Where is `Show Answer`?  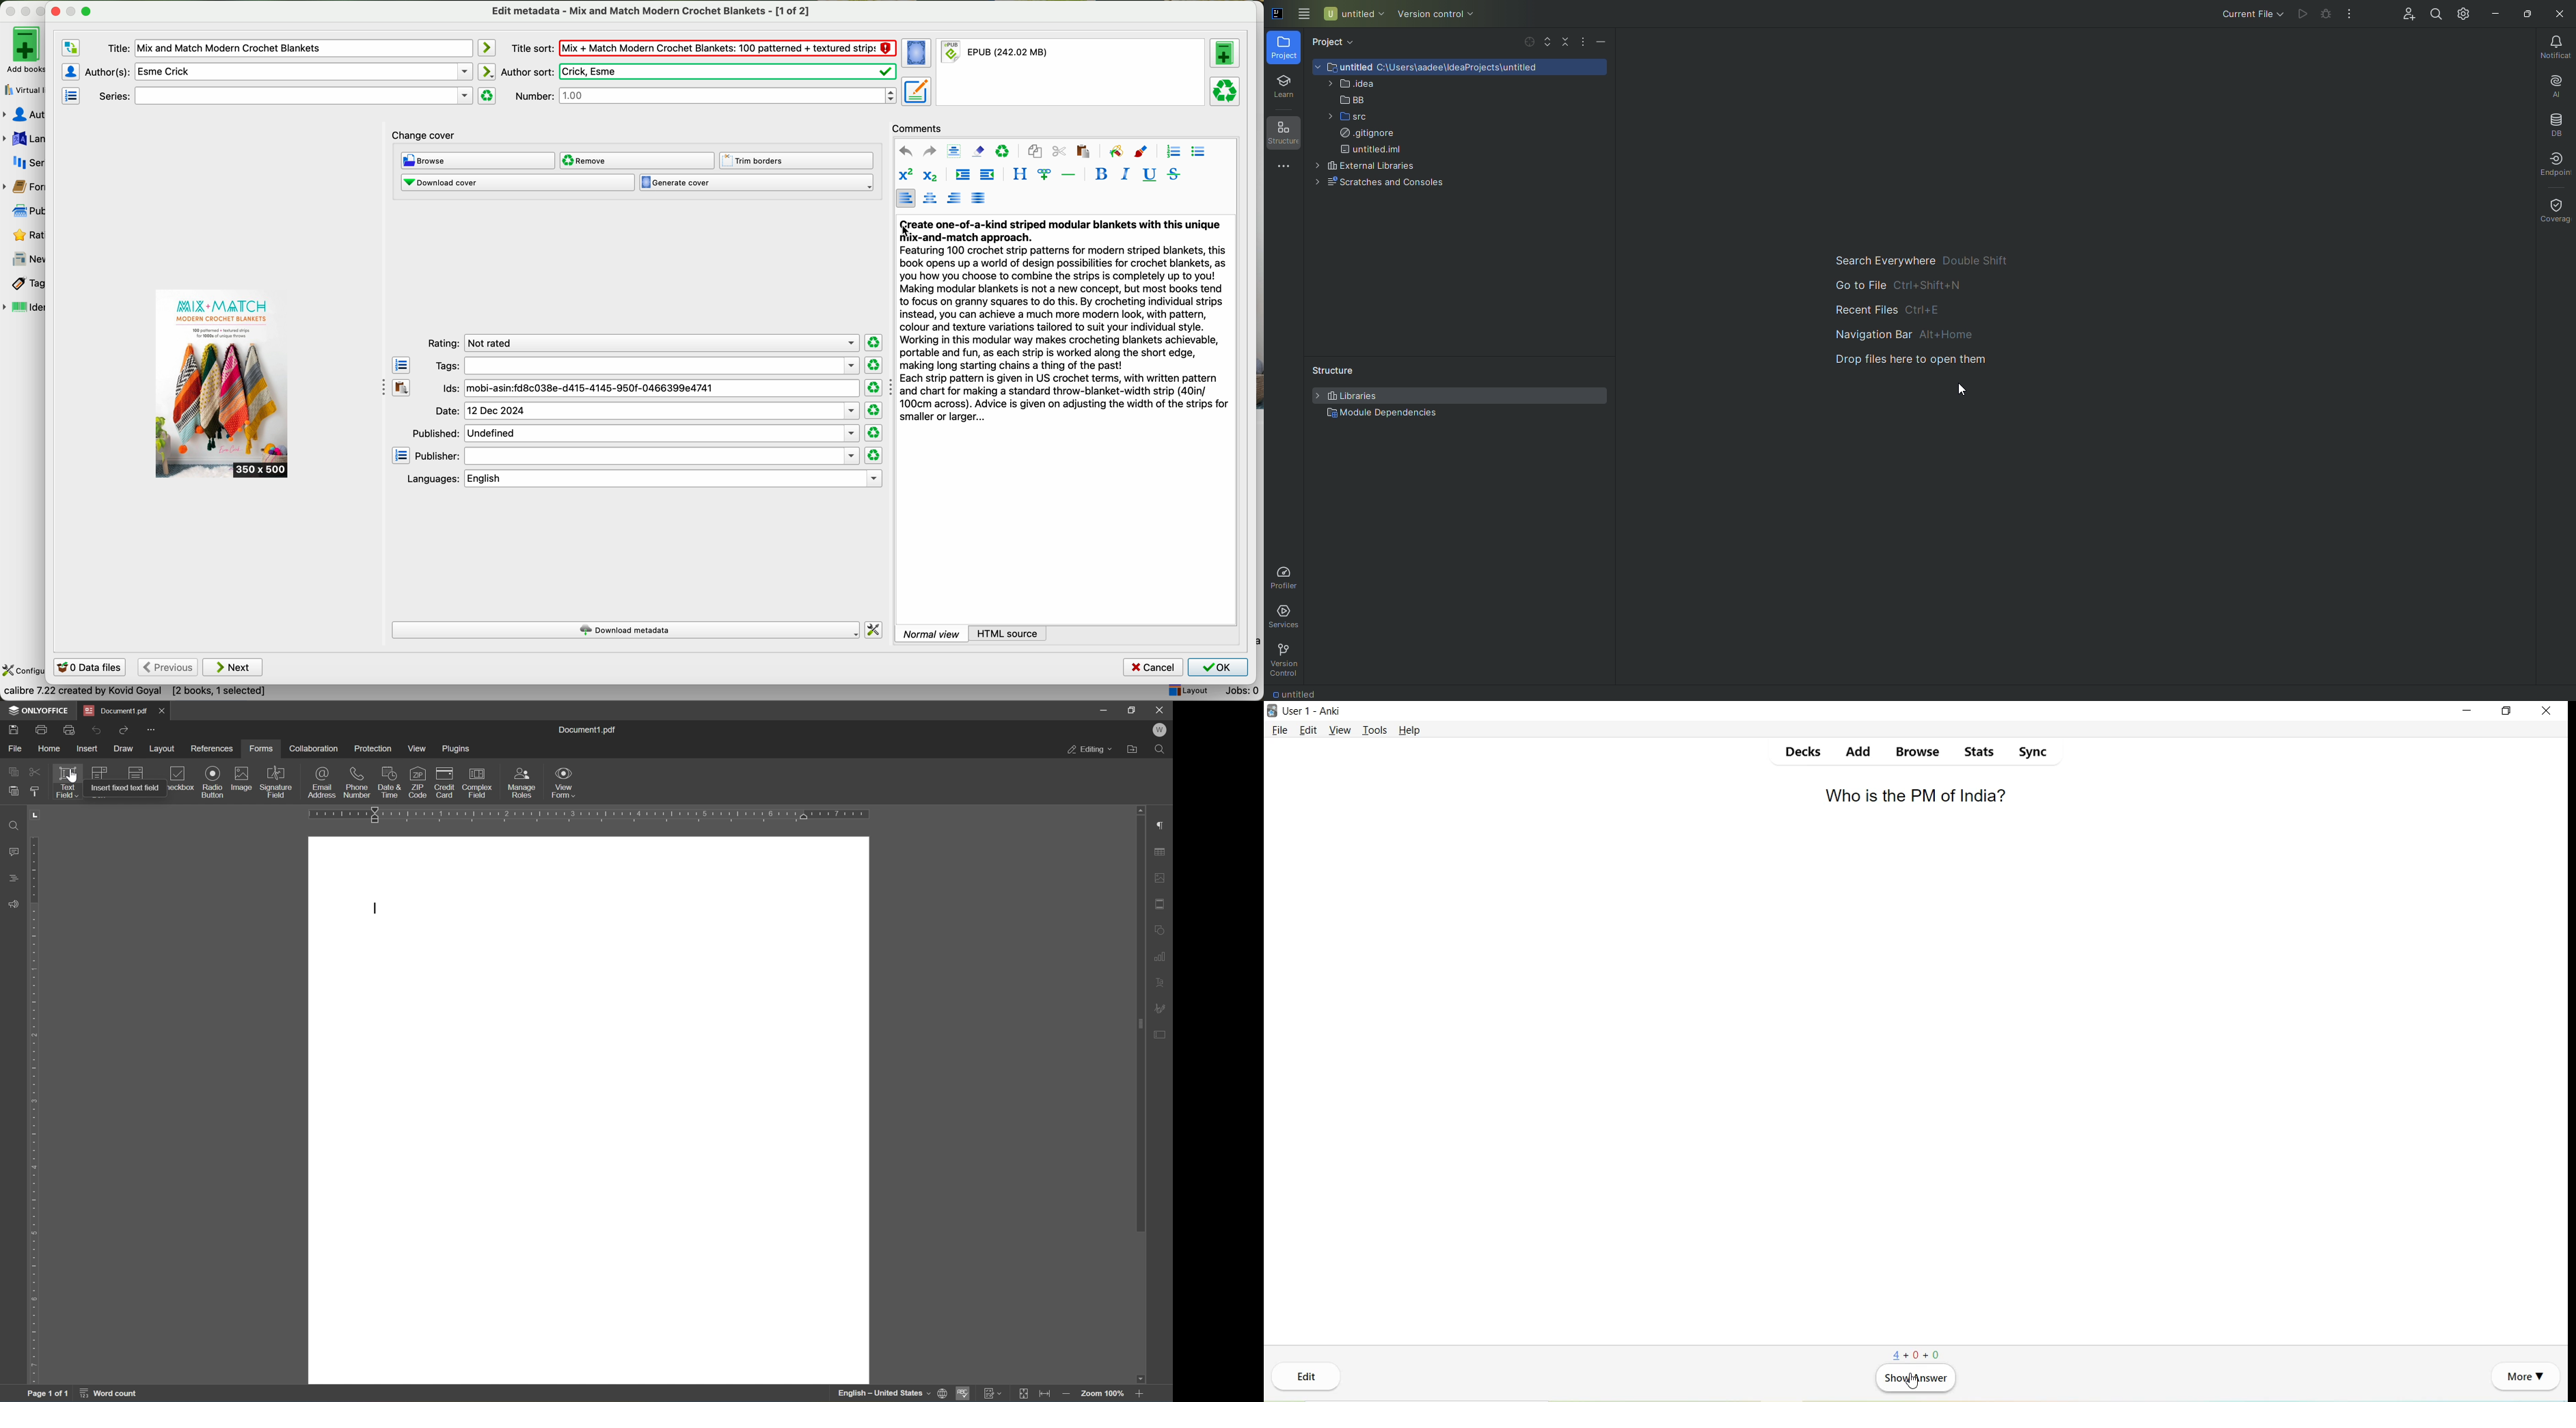 Show Answer is located at coordinates (1915, 1380).